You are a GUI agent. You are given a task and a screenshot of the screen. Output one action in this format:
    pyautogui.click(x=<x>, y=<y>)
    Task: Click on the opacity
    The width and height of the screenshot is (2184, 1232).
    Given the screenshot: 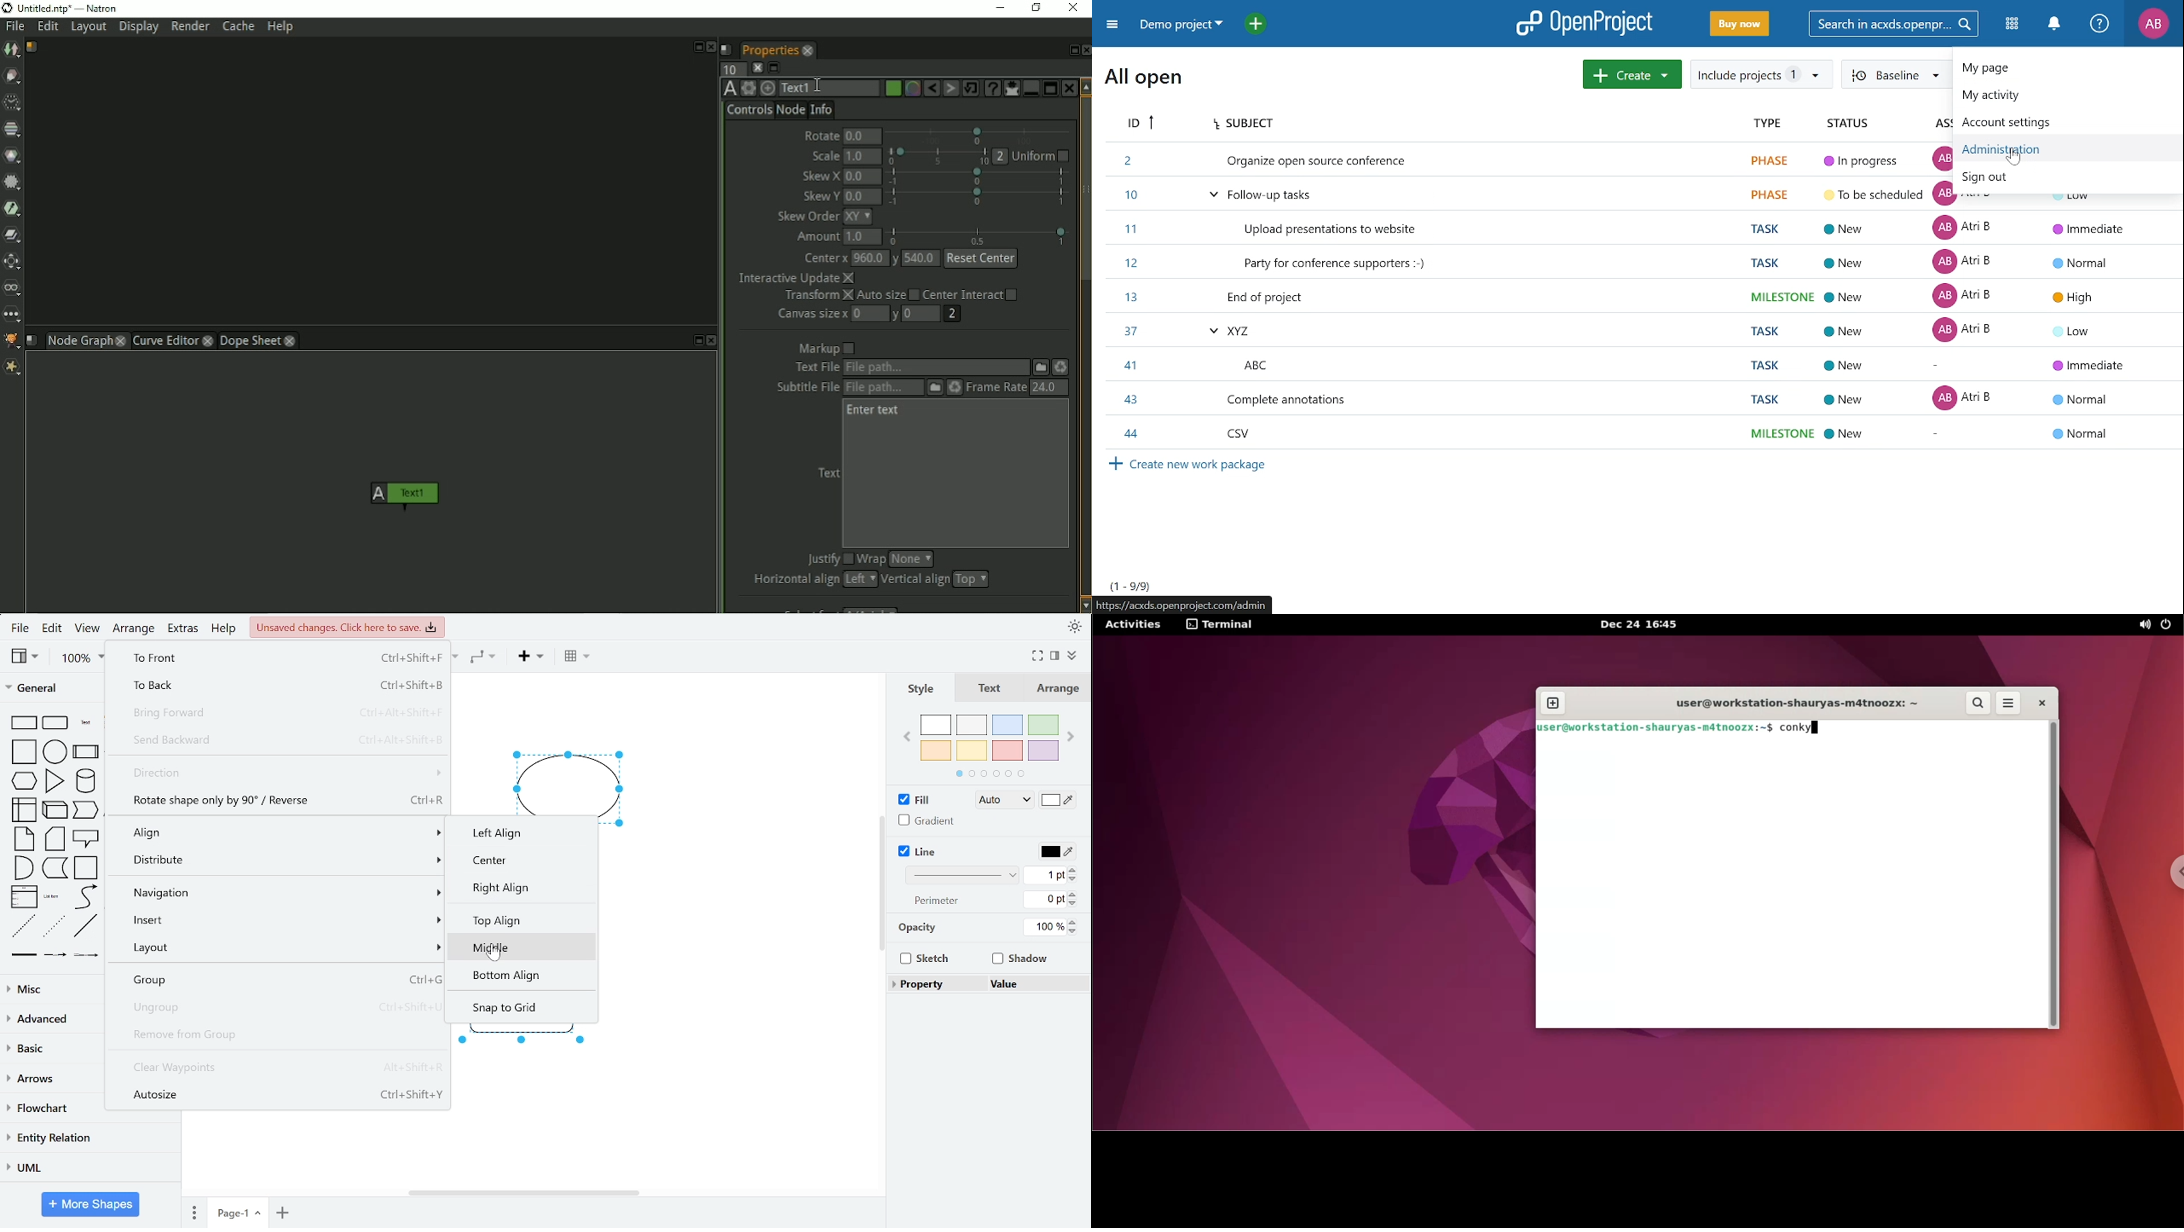 What is the action you would take?
    pyautogui.click(x=919, y=928)
    